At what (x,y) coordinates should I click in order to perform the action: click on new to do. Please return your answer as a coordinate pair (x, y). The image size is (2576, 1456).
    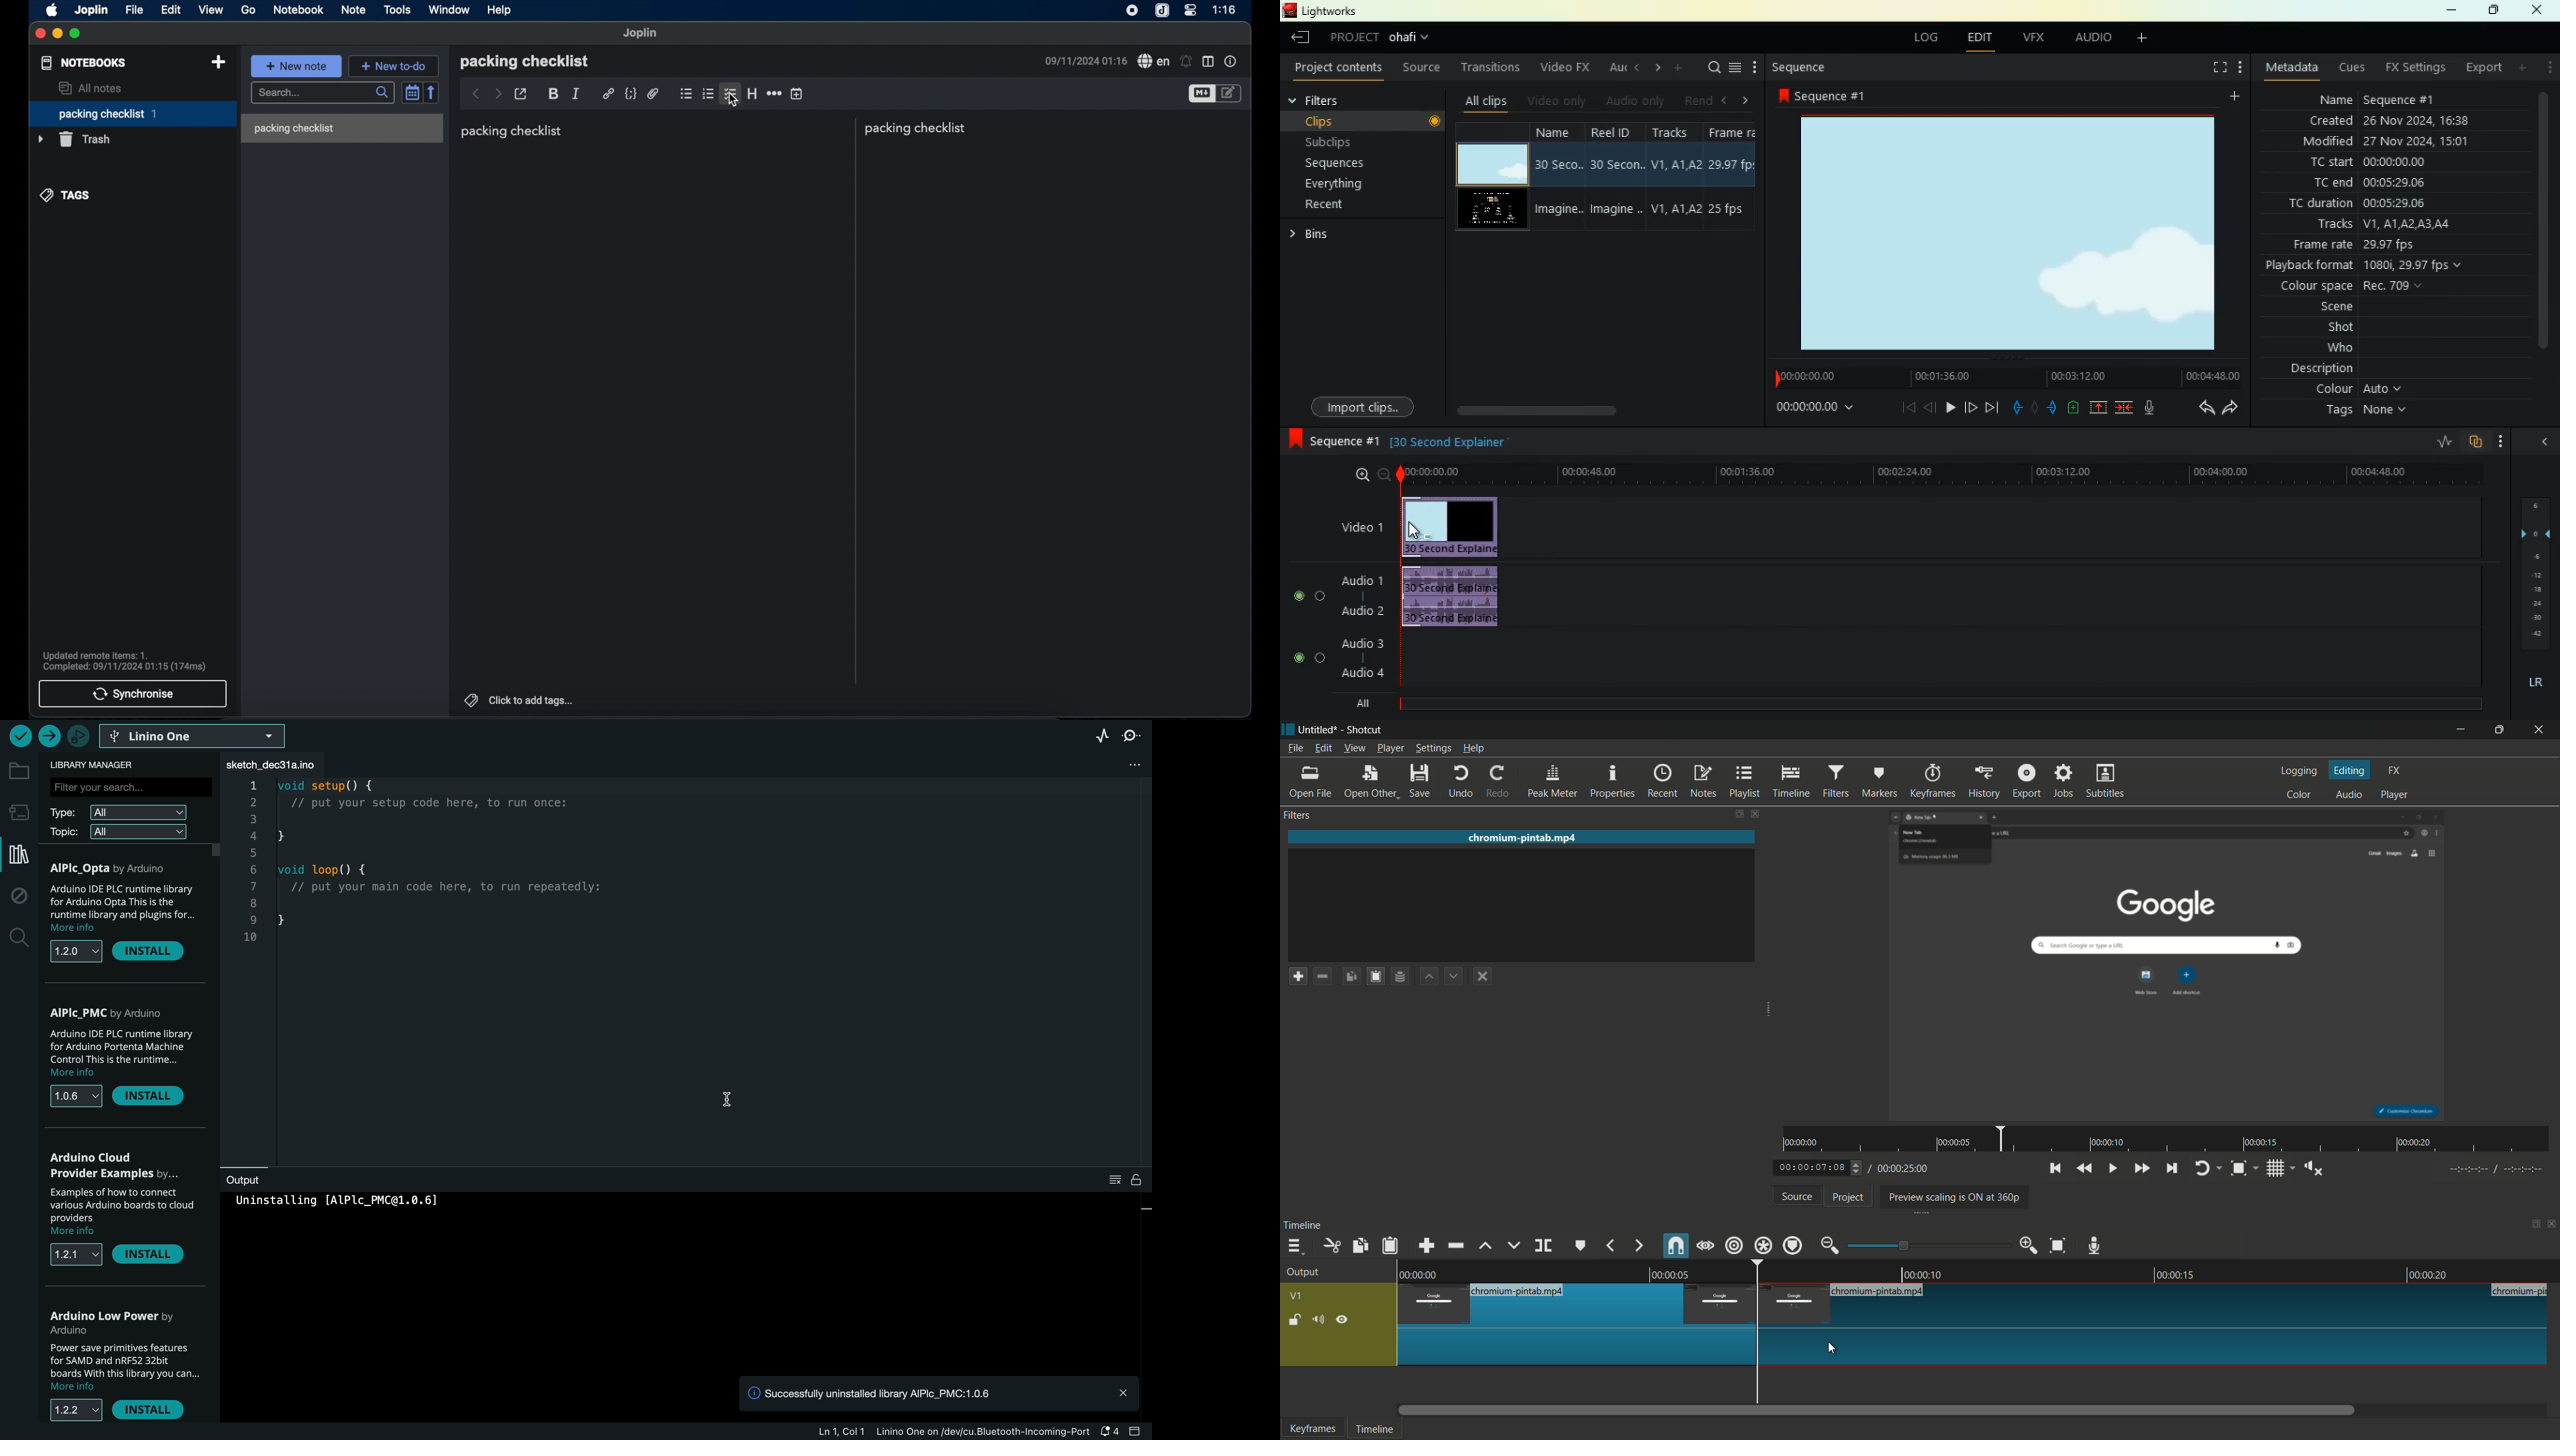
    Looking at the image, I should click on (394, 65).